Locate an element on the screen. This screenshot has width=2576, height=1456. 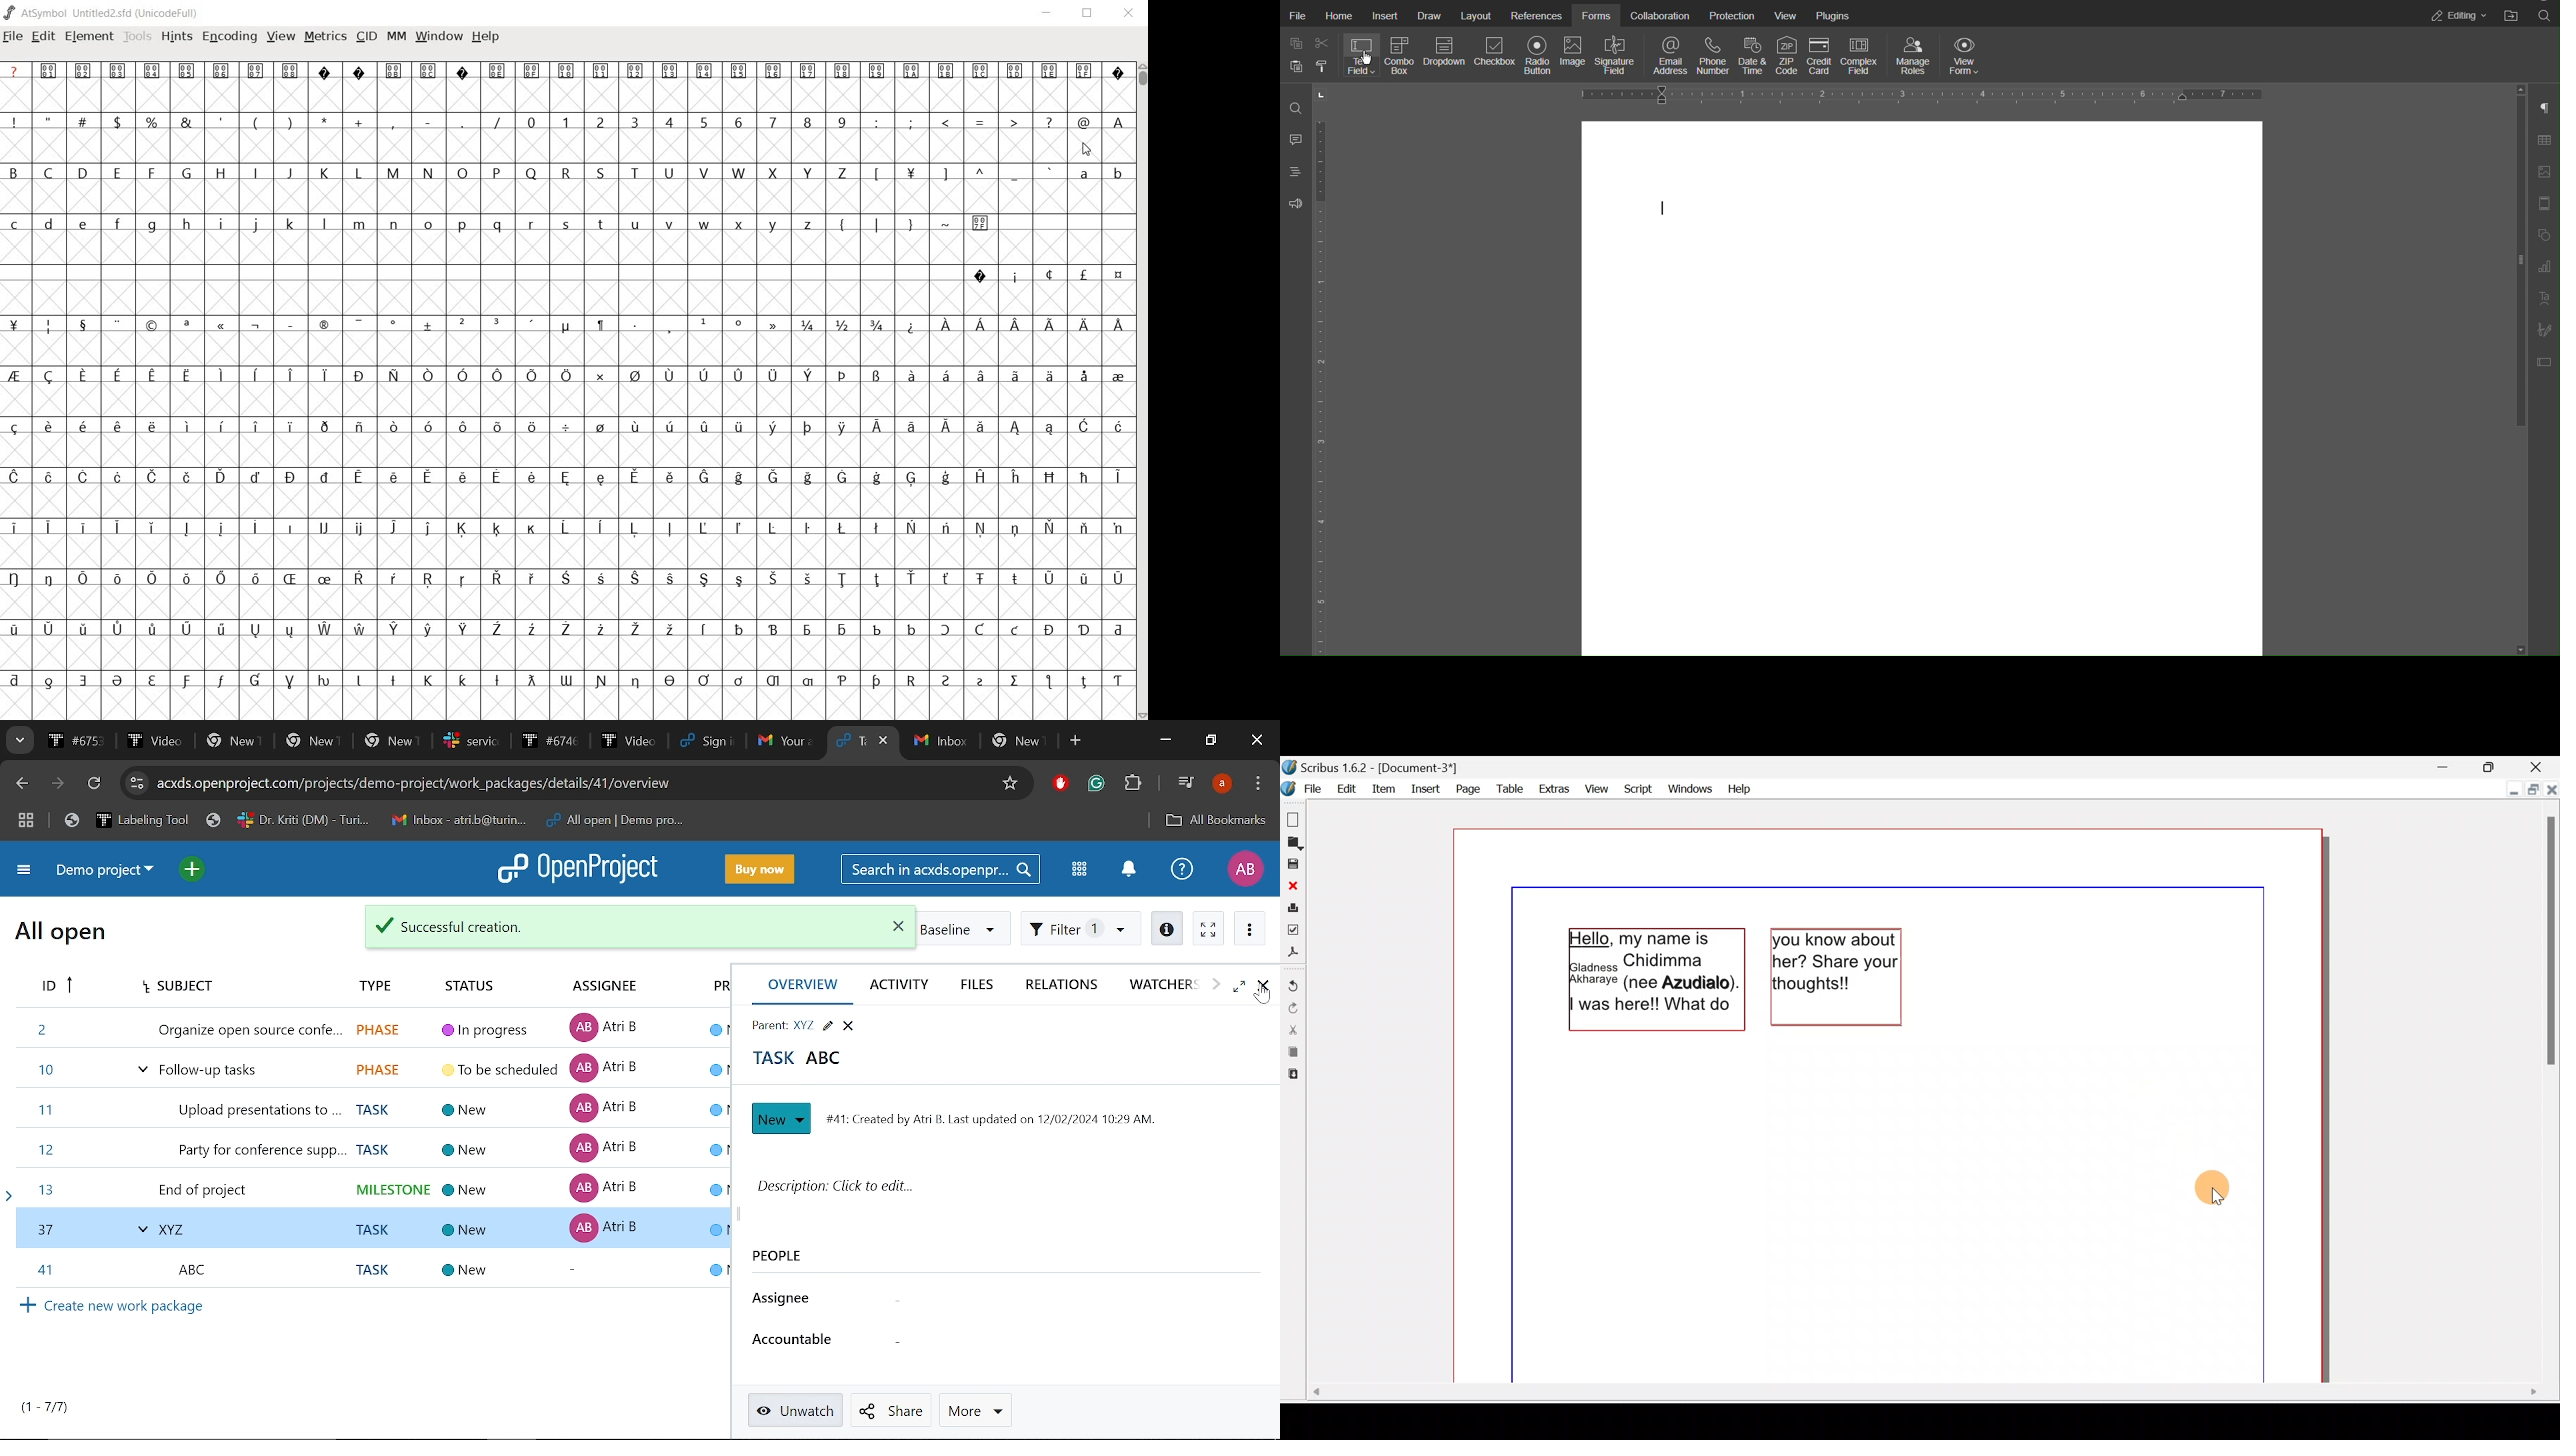
Existing tasks is located at coordinates (370, 1106).